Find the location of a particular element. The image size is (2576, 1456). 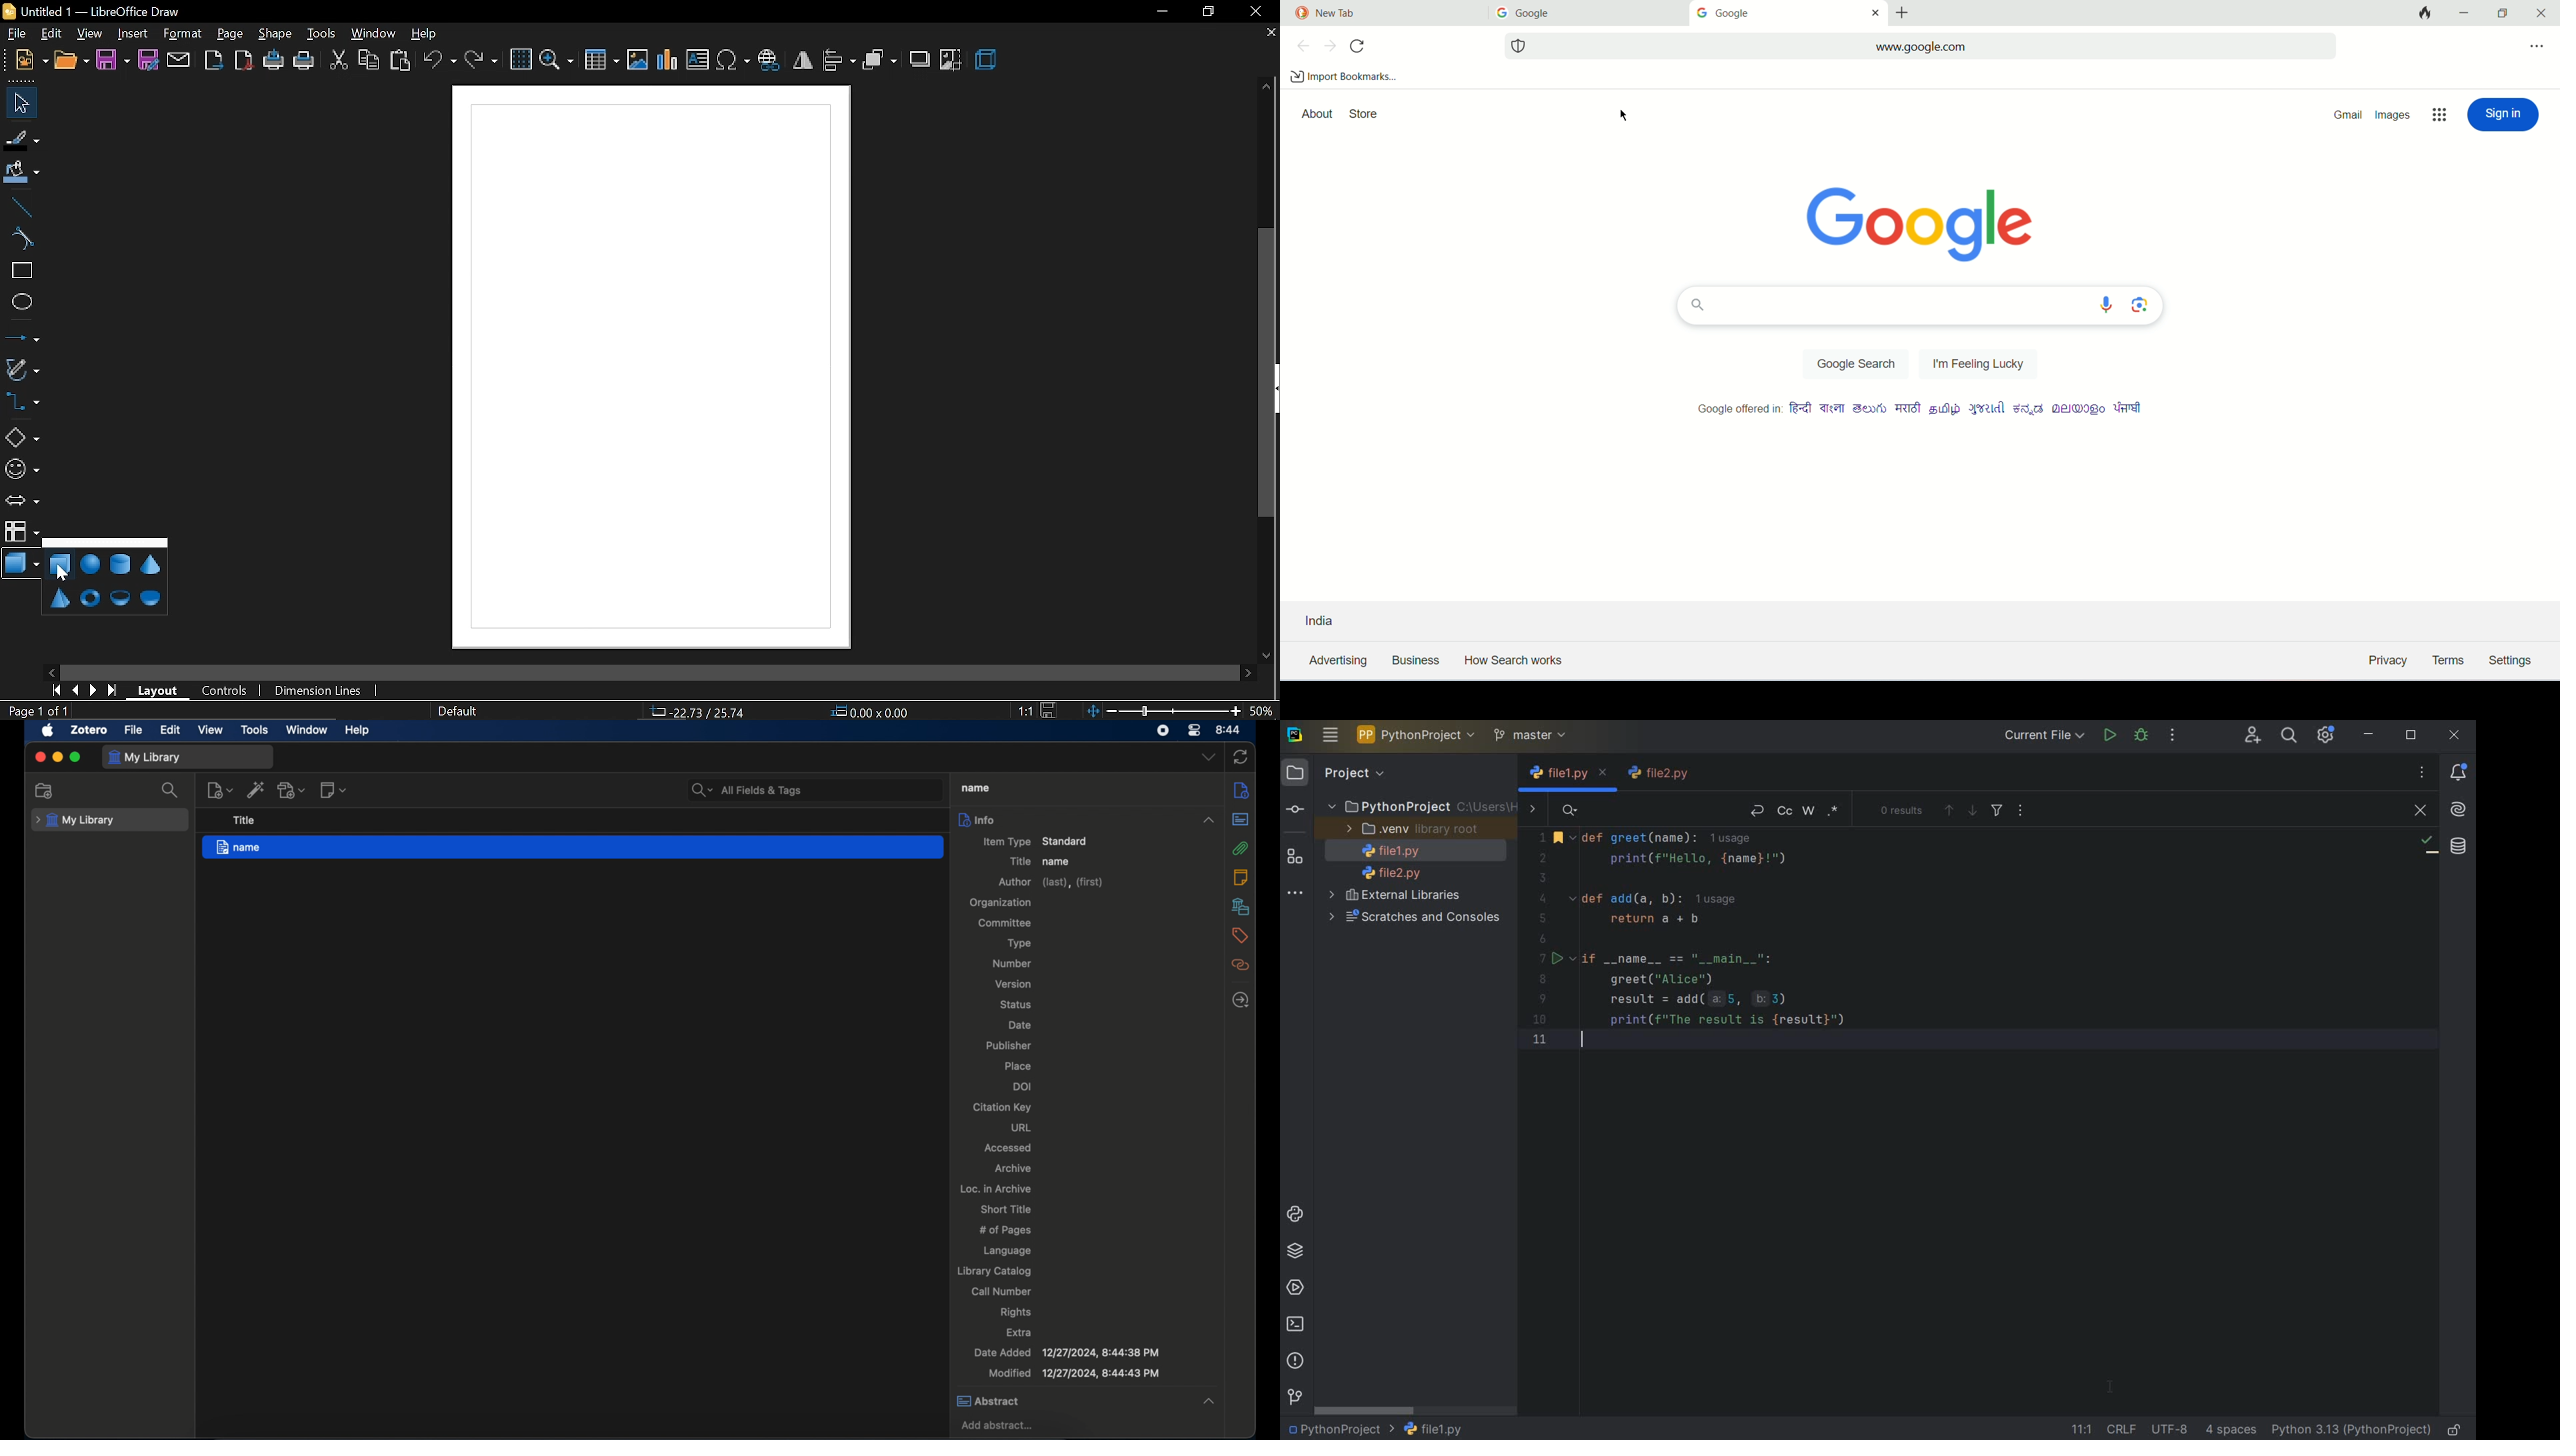

committee is located at coordinates (1008, 923).